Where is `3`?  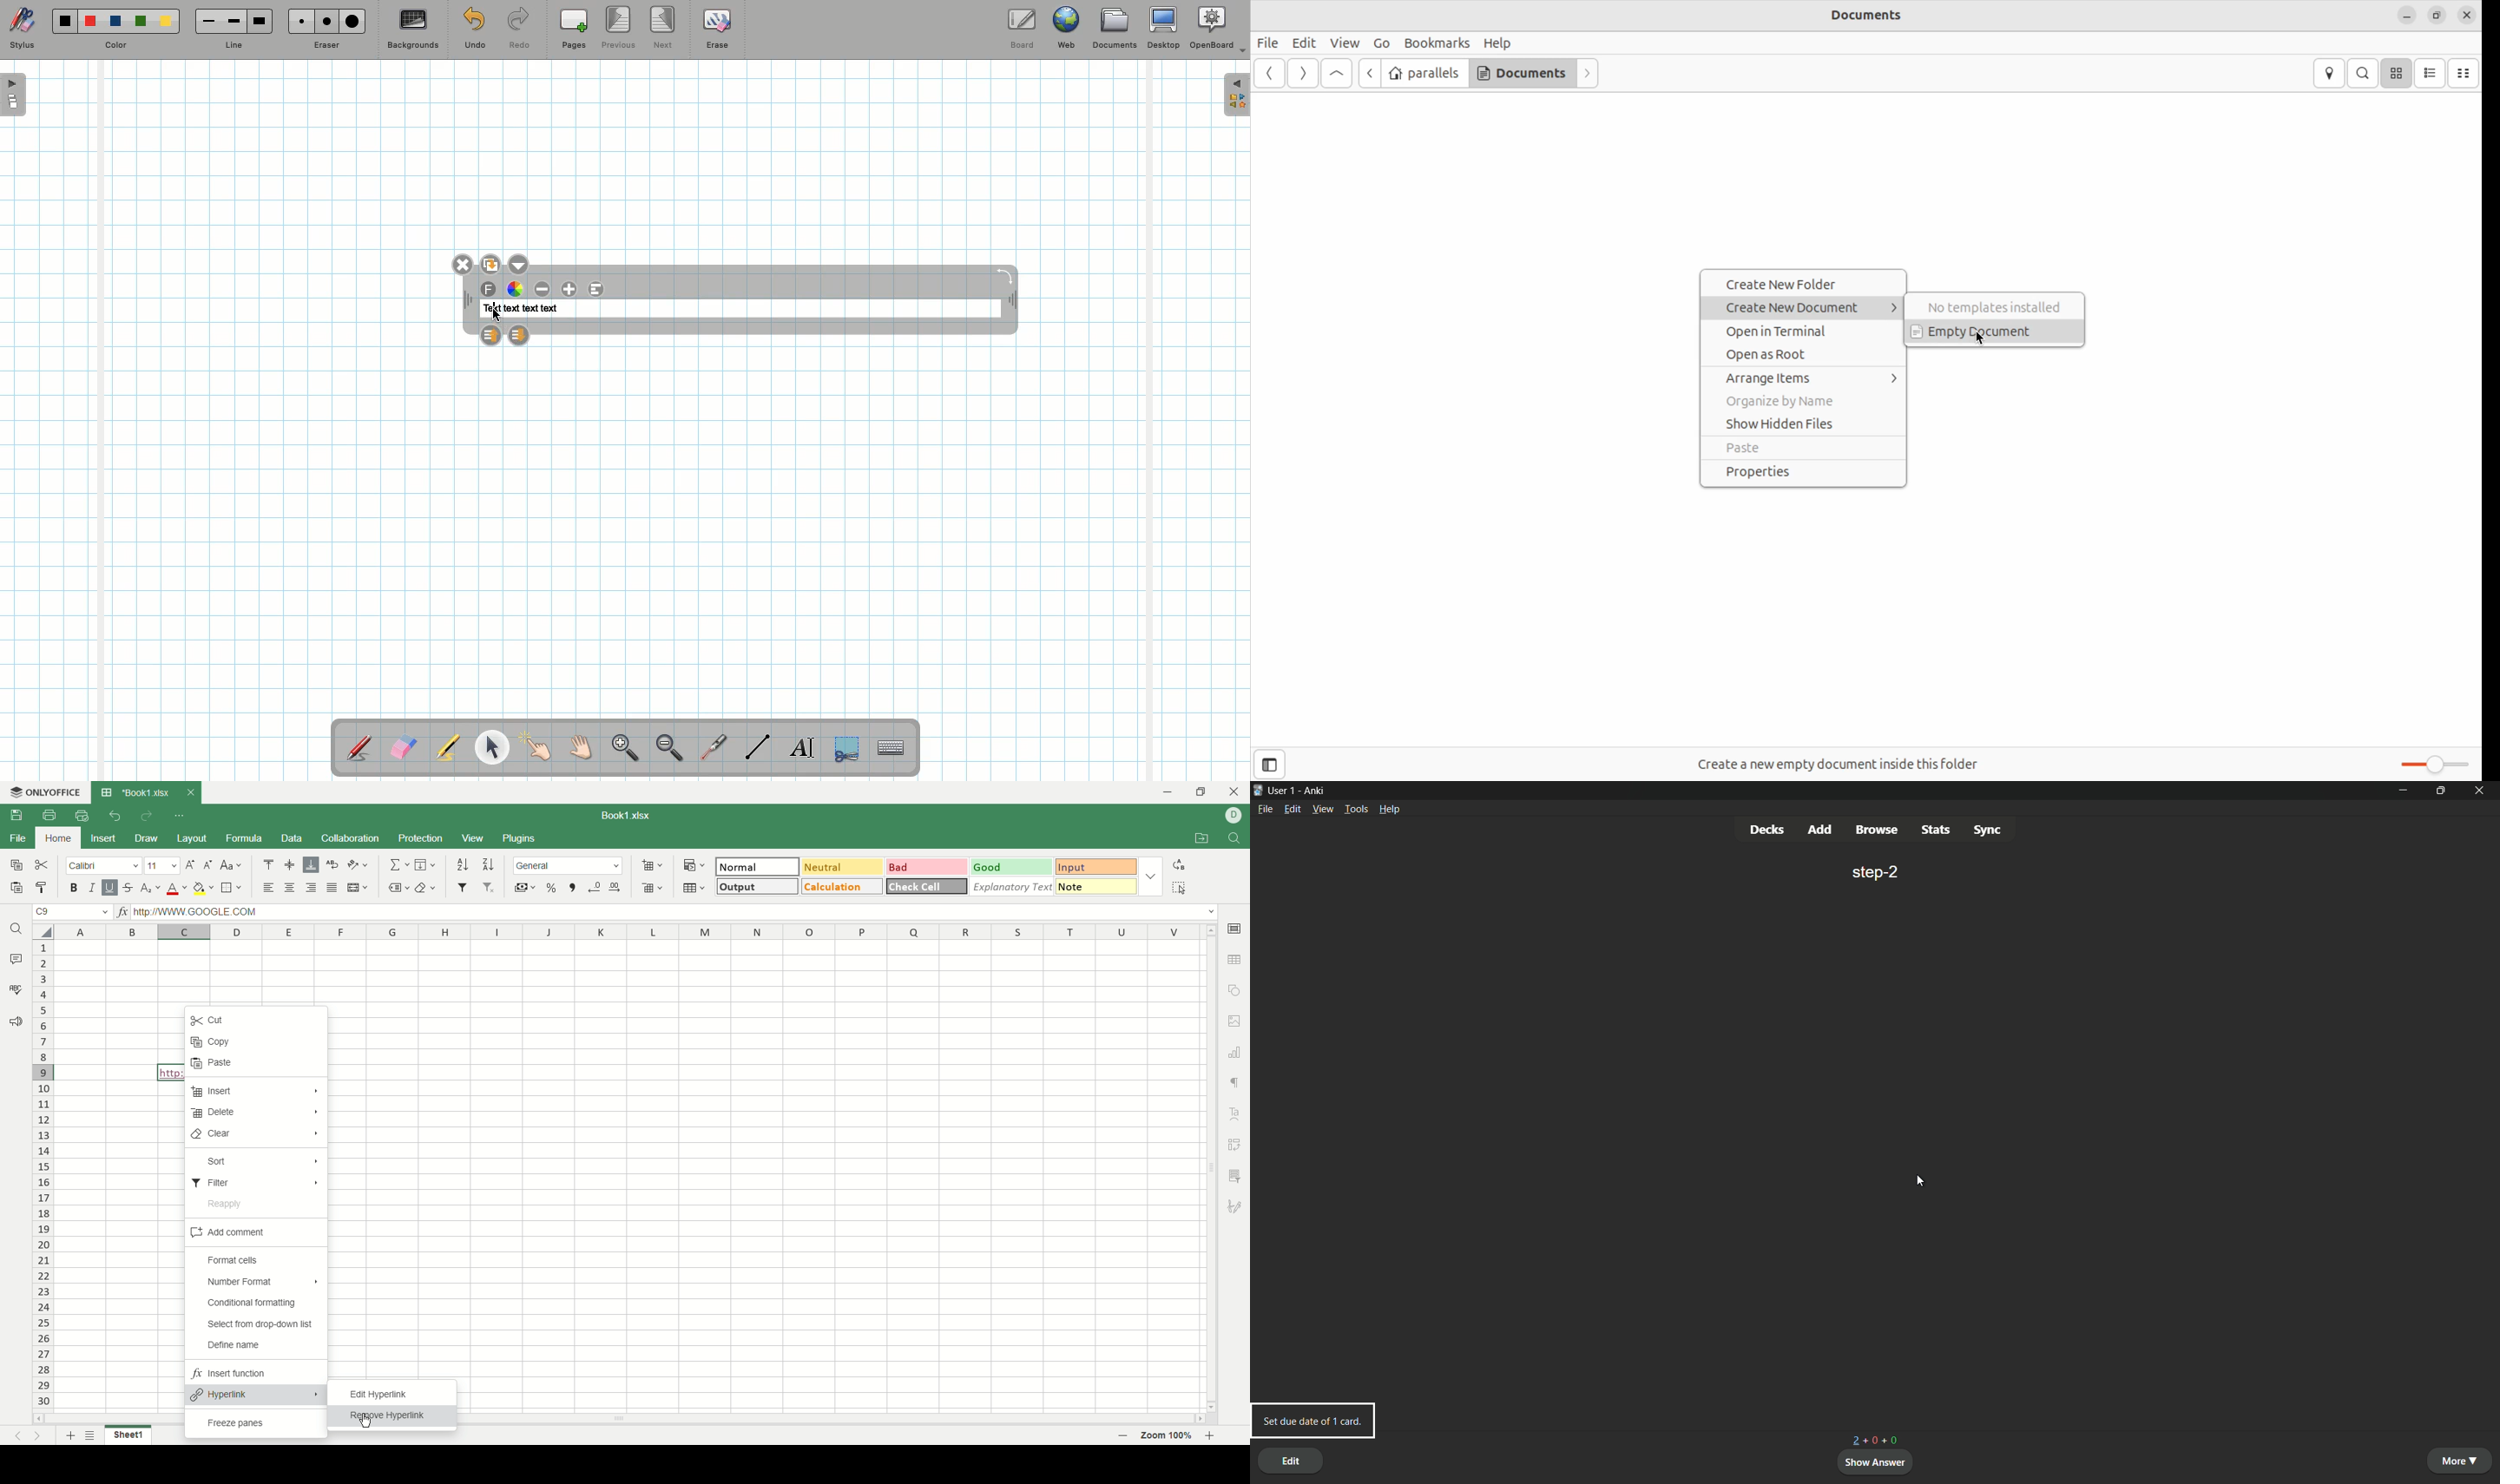 3 is located at coordinates (1857, 1440).